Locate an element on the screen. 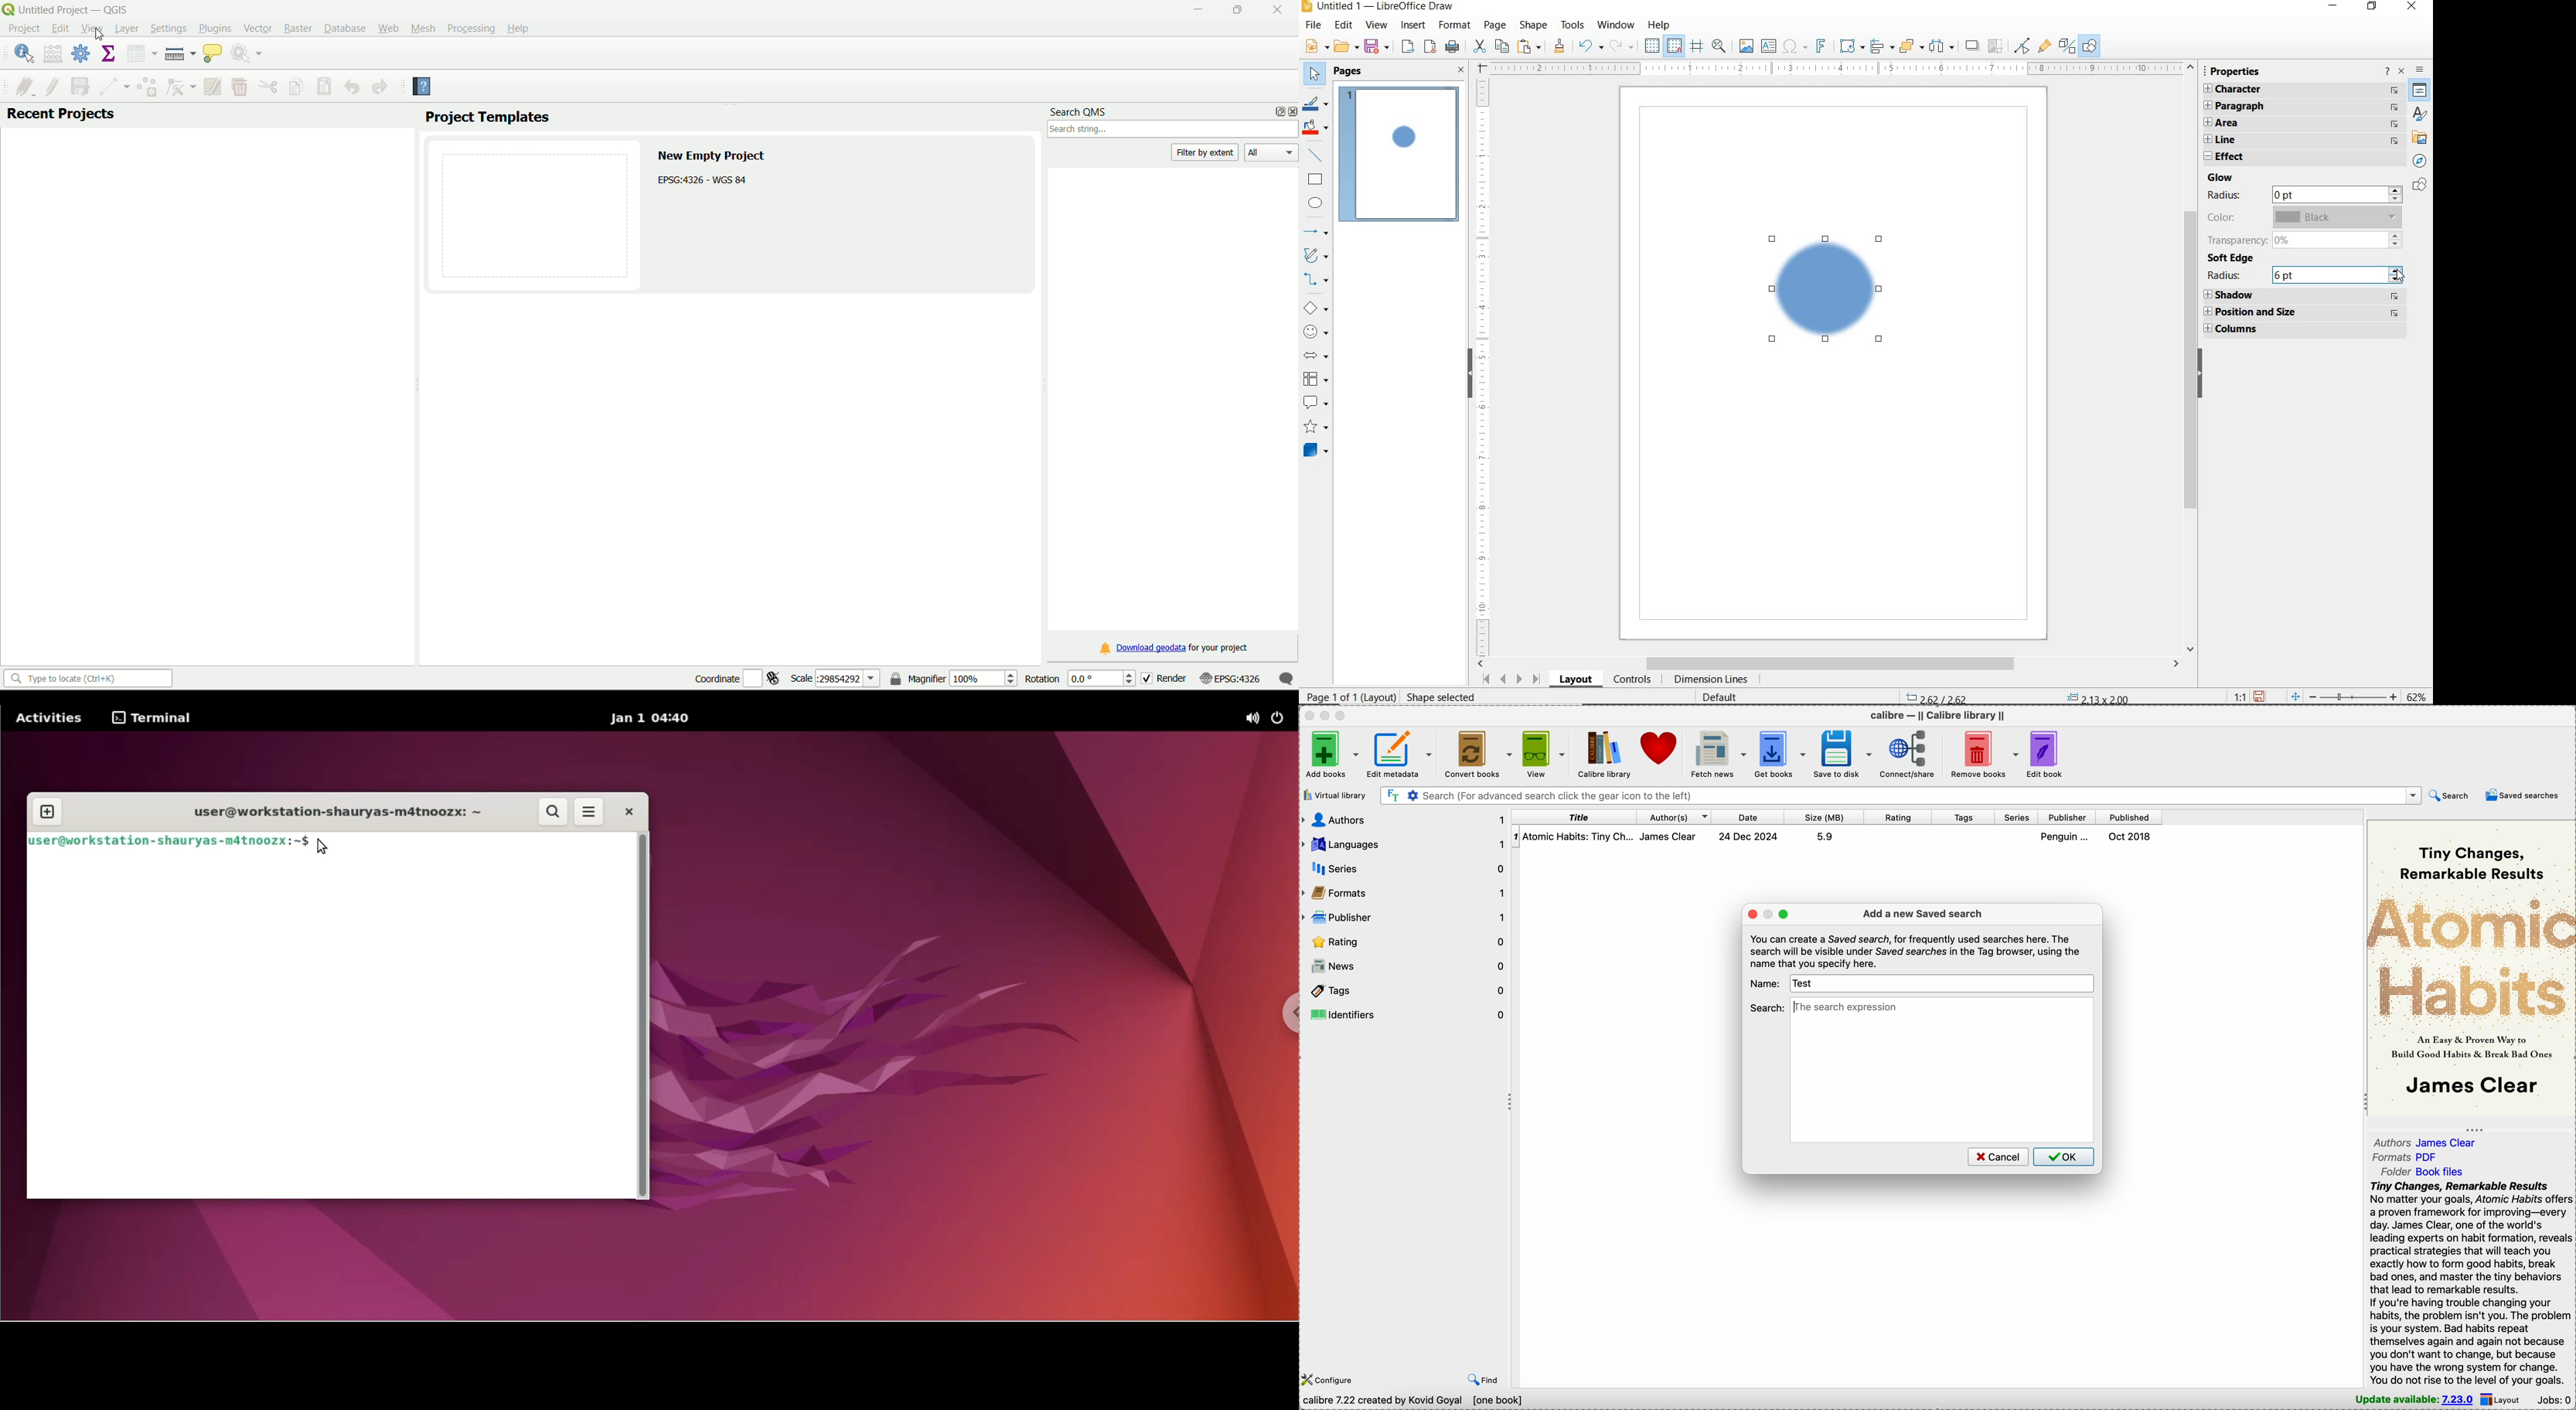  CURVES AND POLYGONS is located at coordinates (1318, 255).